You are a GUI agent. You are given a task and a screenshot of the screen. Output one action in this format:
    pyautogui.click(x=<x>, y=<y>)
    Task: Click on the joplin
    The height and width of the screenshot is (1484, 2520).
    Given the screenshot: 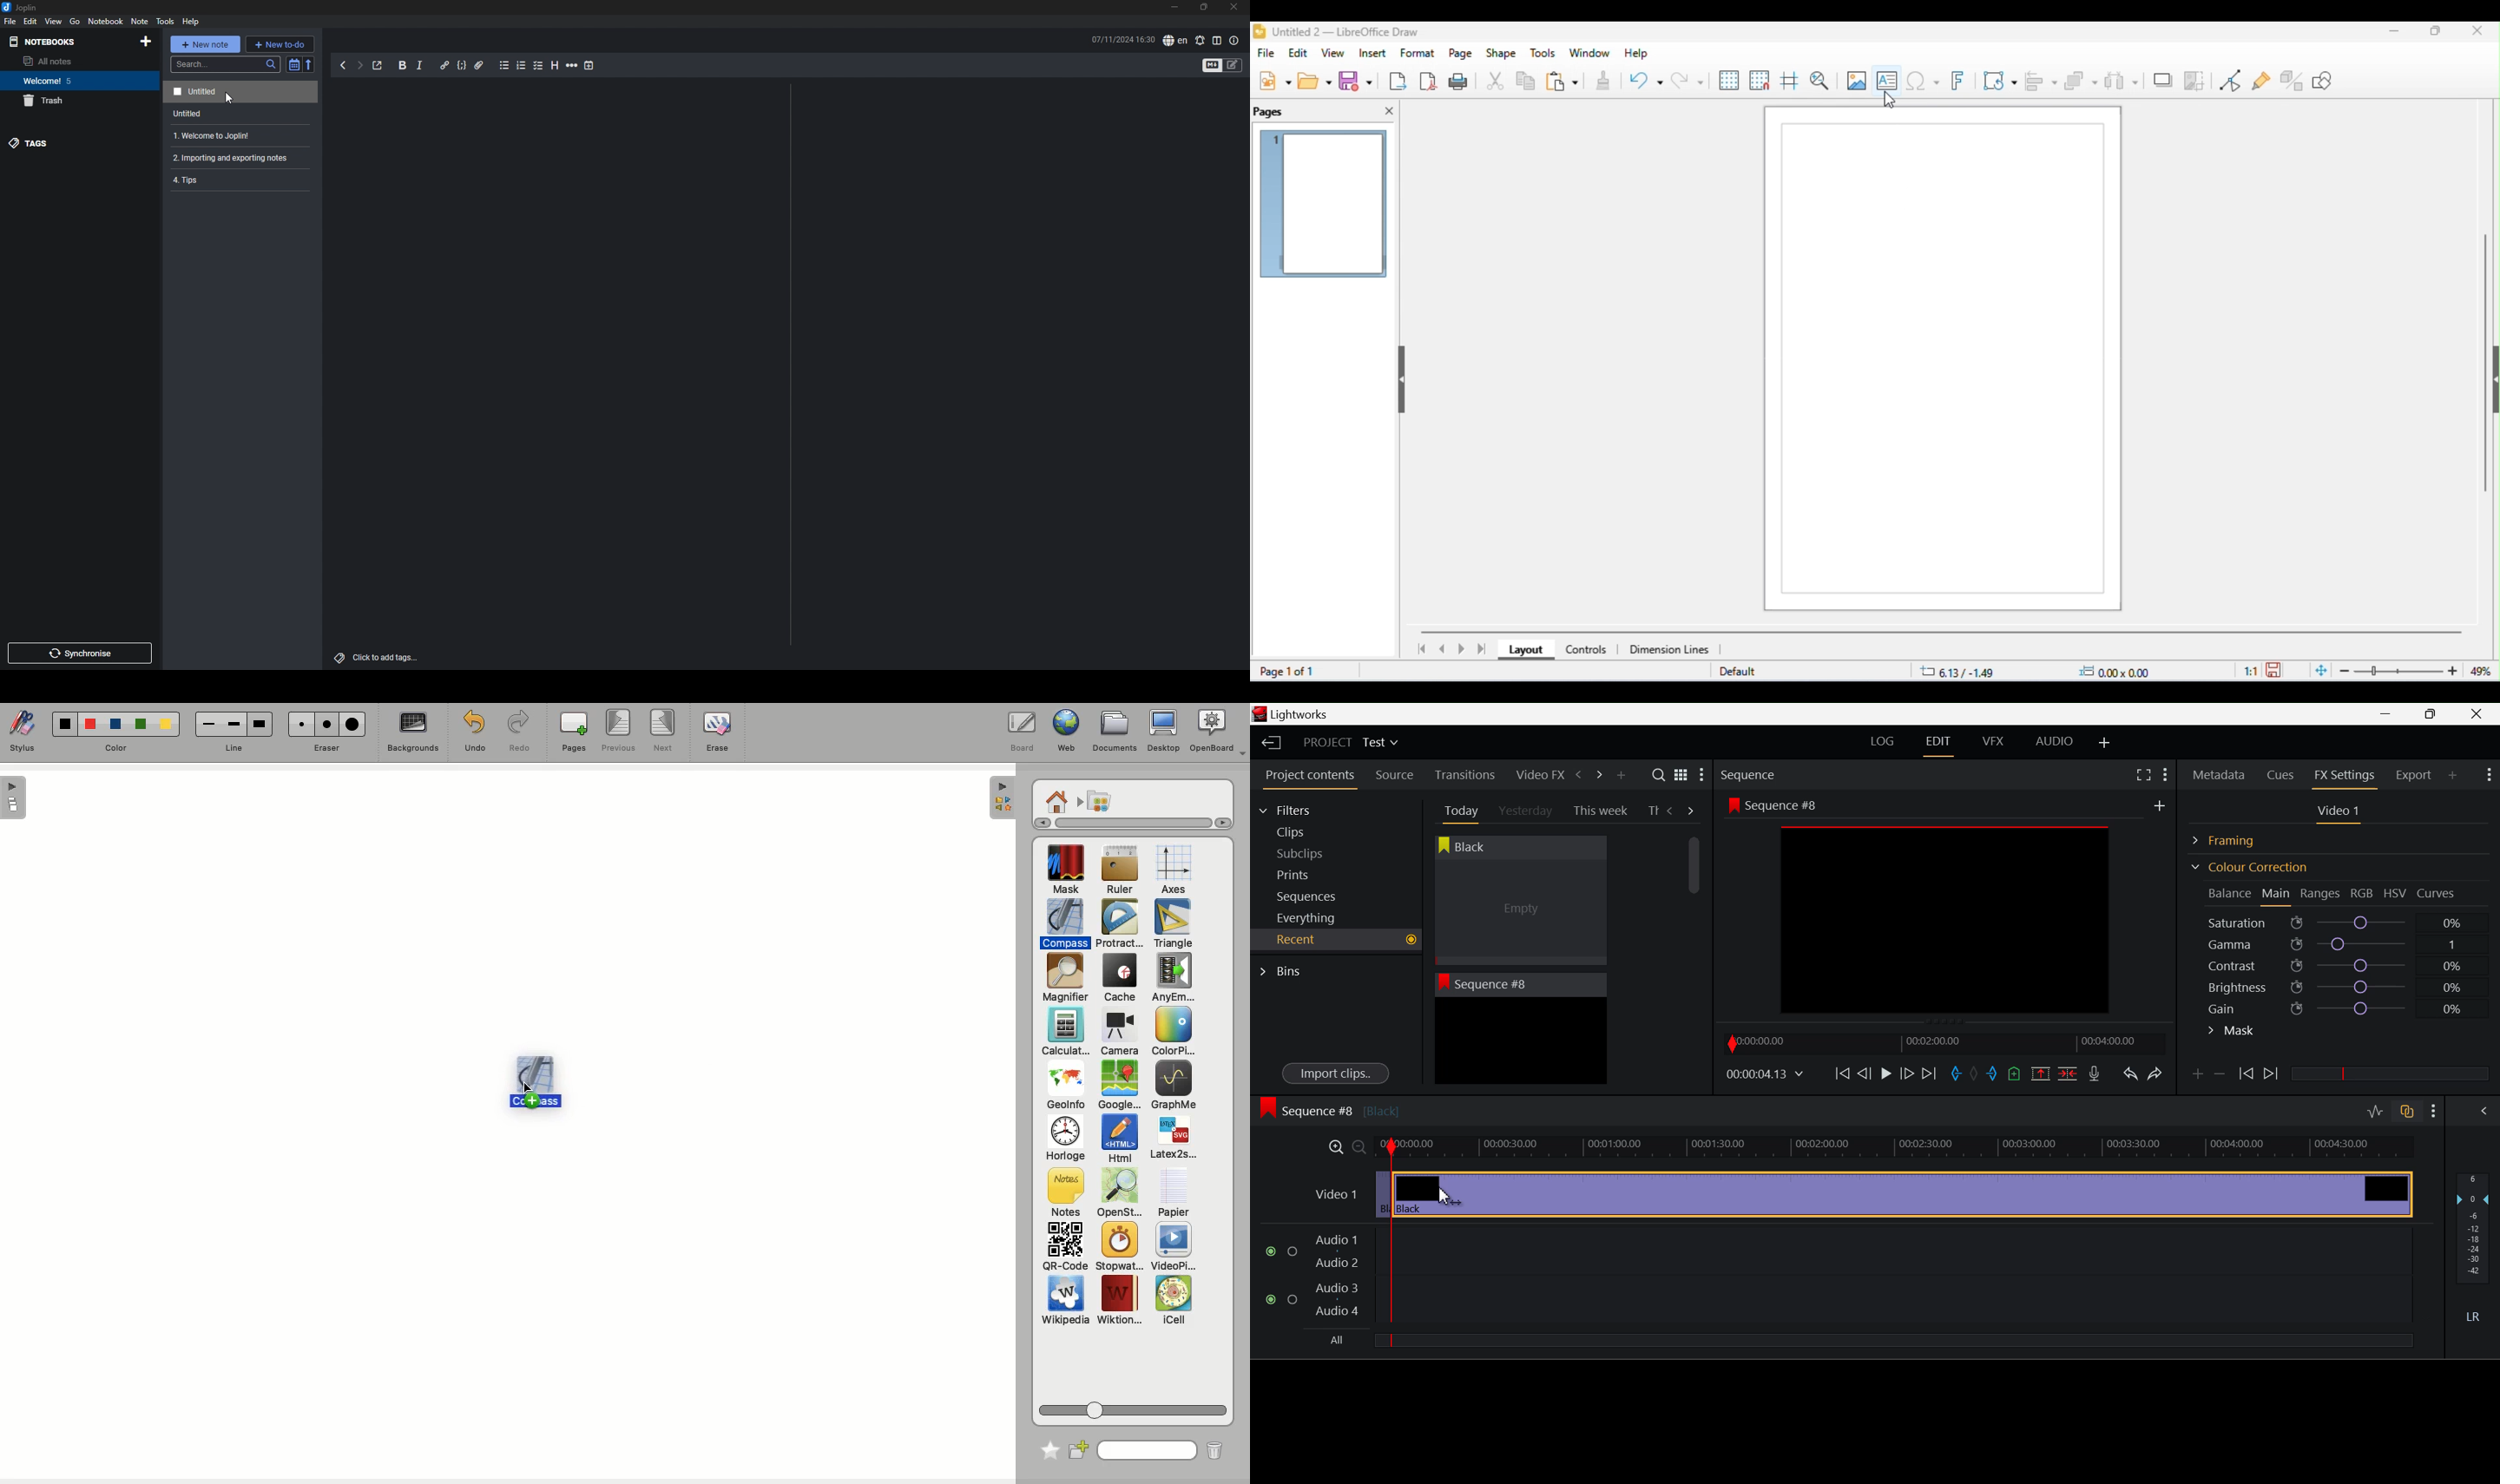 What is the action you would take?
    pyautogui.click(x=22, y=8)
    